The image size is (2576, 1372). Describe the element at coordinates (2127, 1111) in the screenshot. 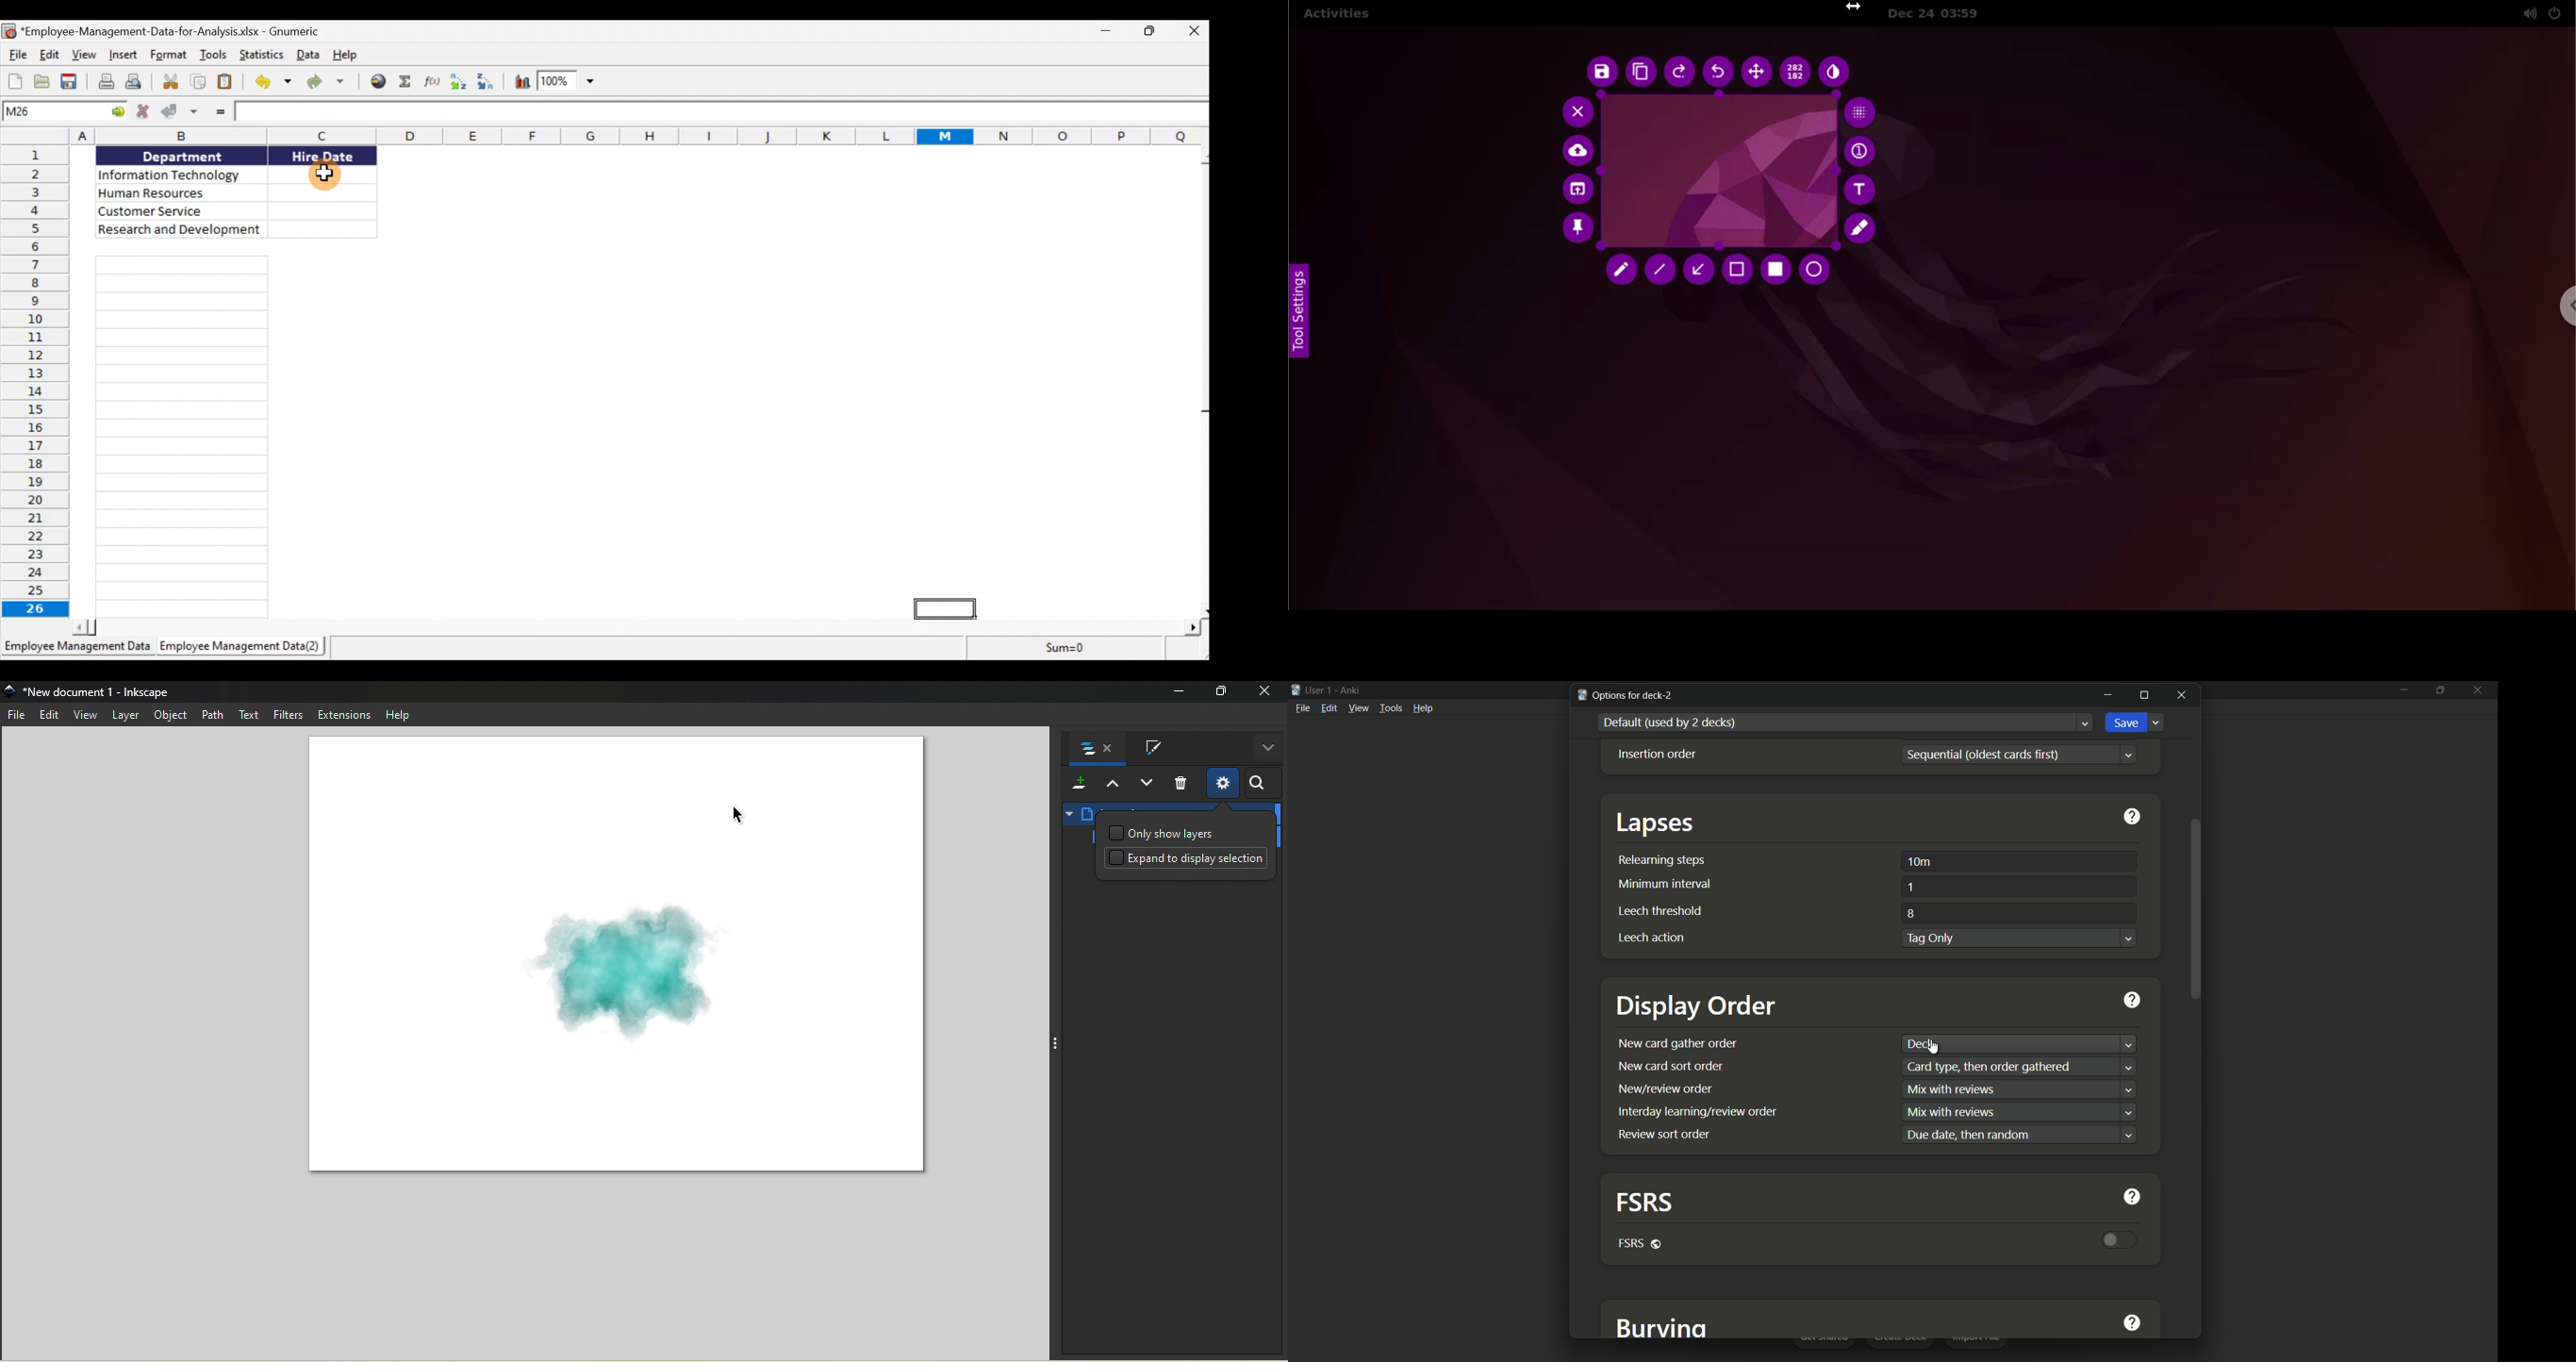

I see `dropdown` at that location.